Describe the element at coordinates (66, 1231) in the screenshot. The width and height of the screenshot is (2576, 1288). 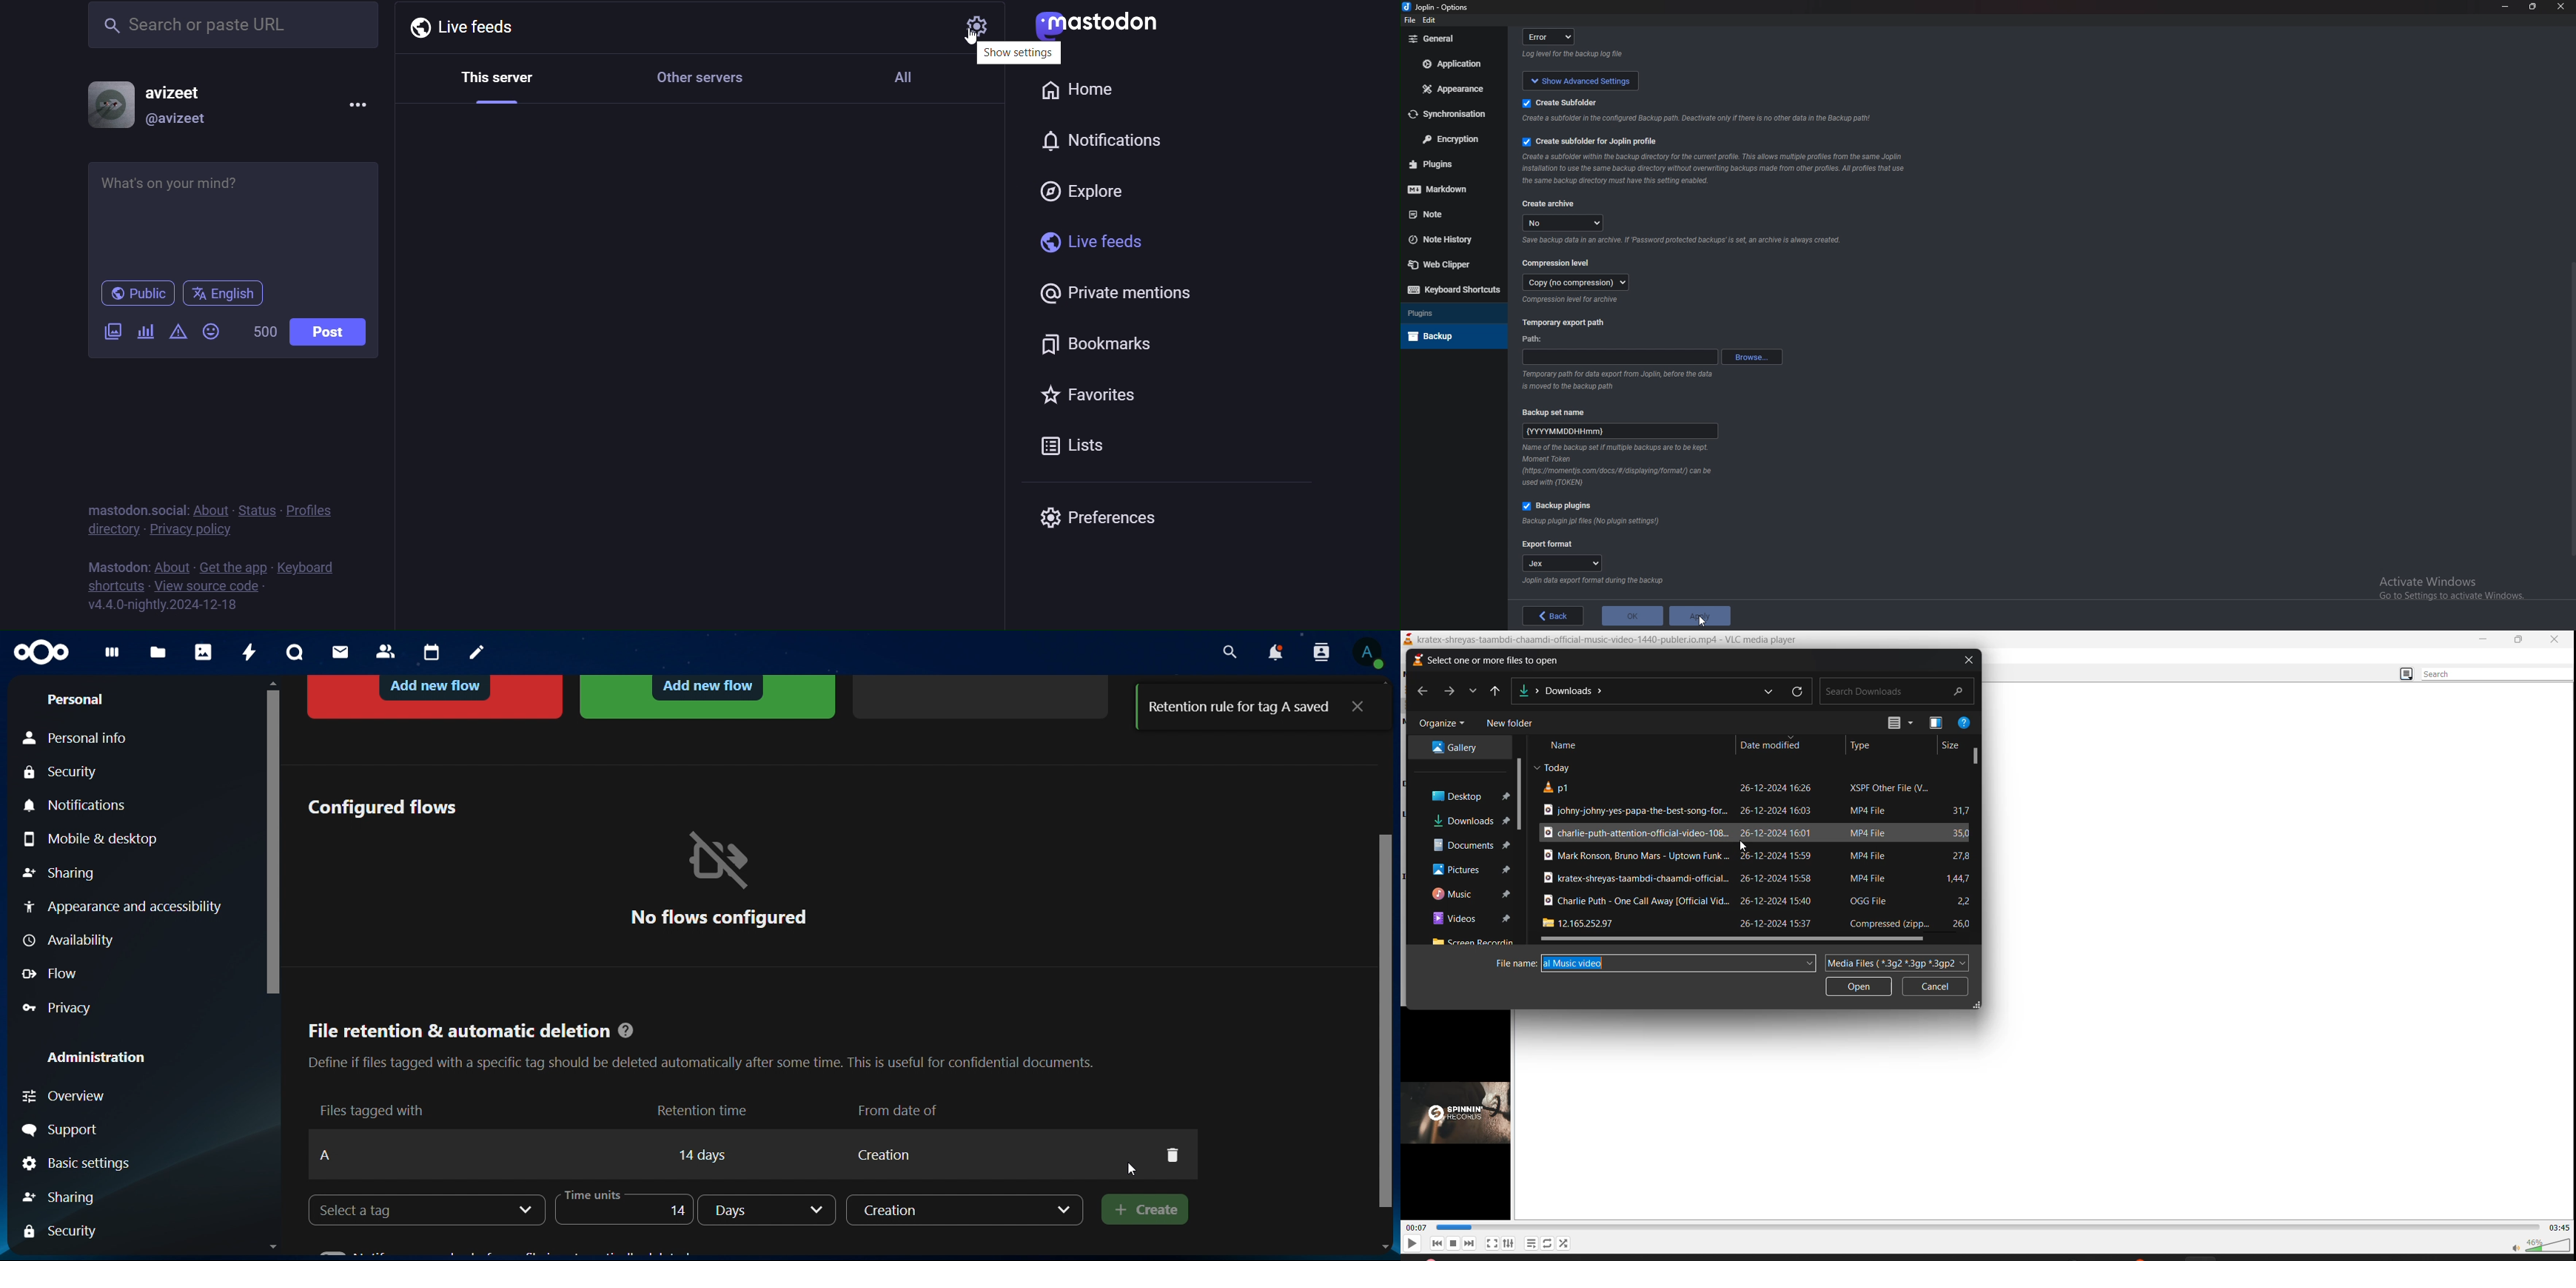
I see `security` at that location.